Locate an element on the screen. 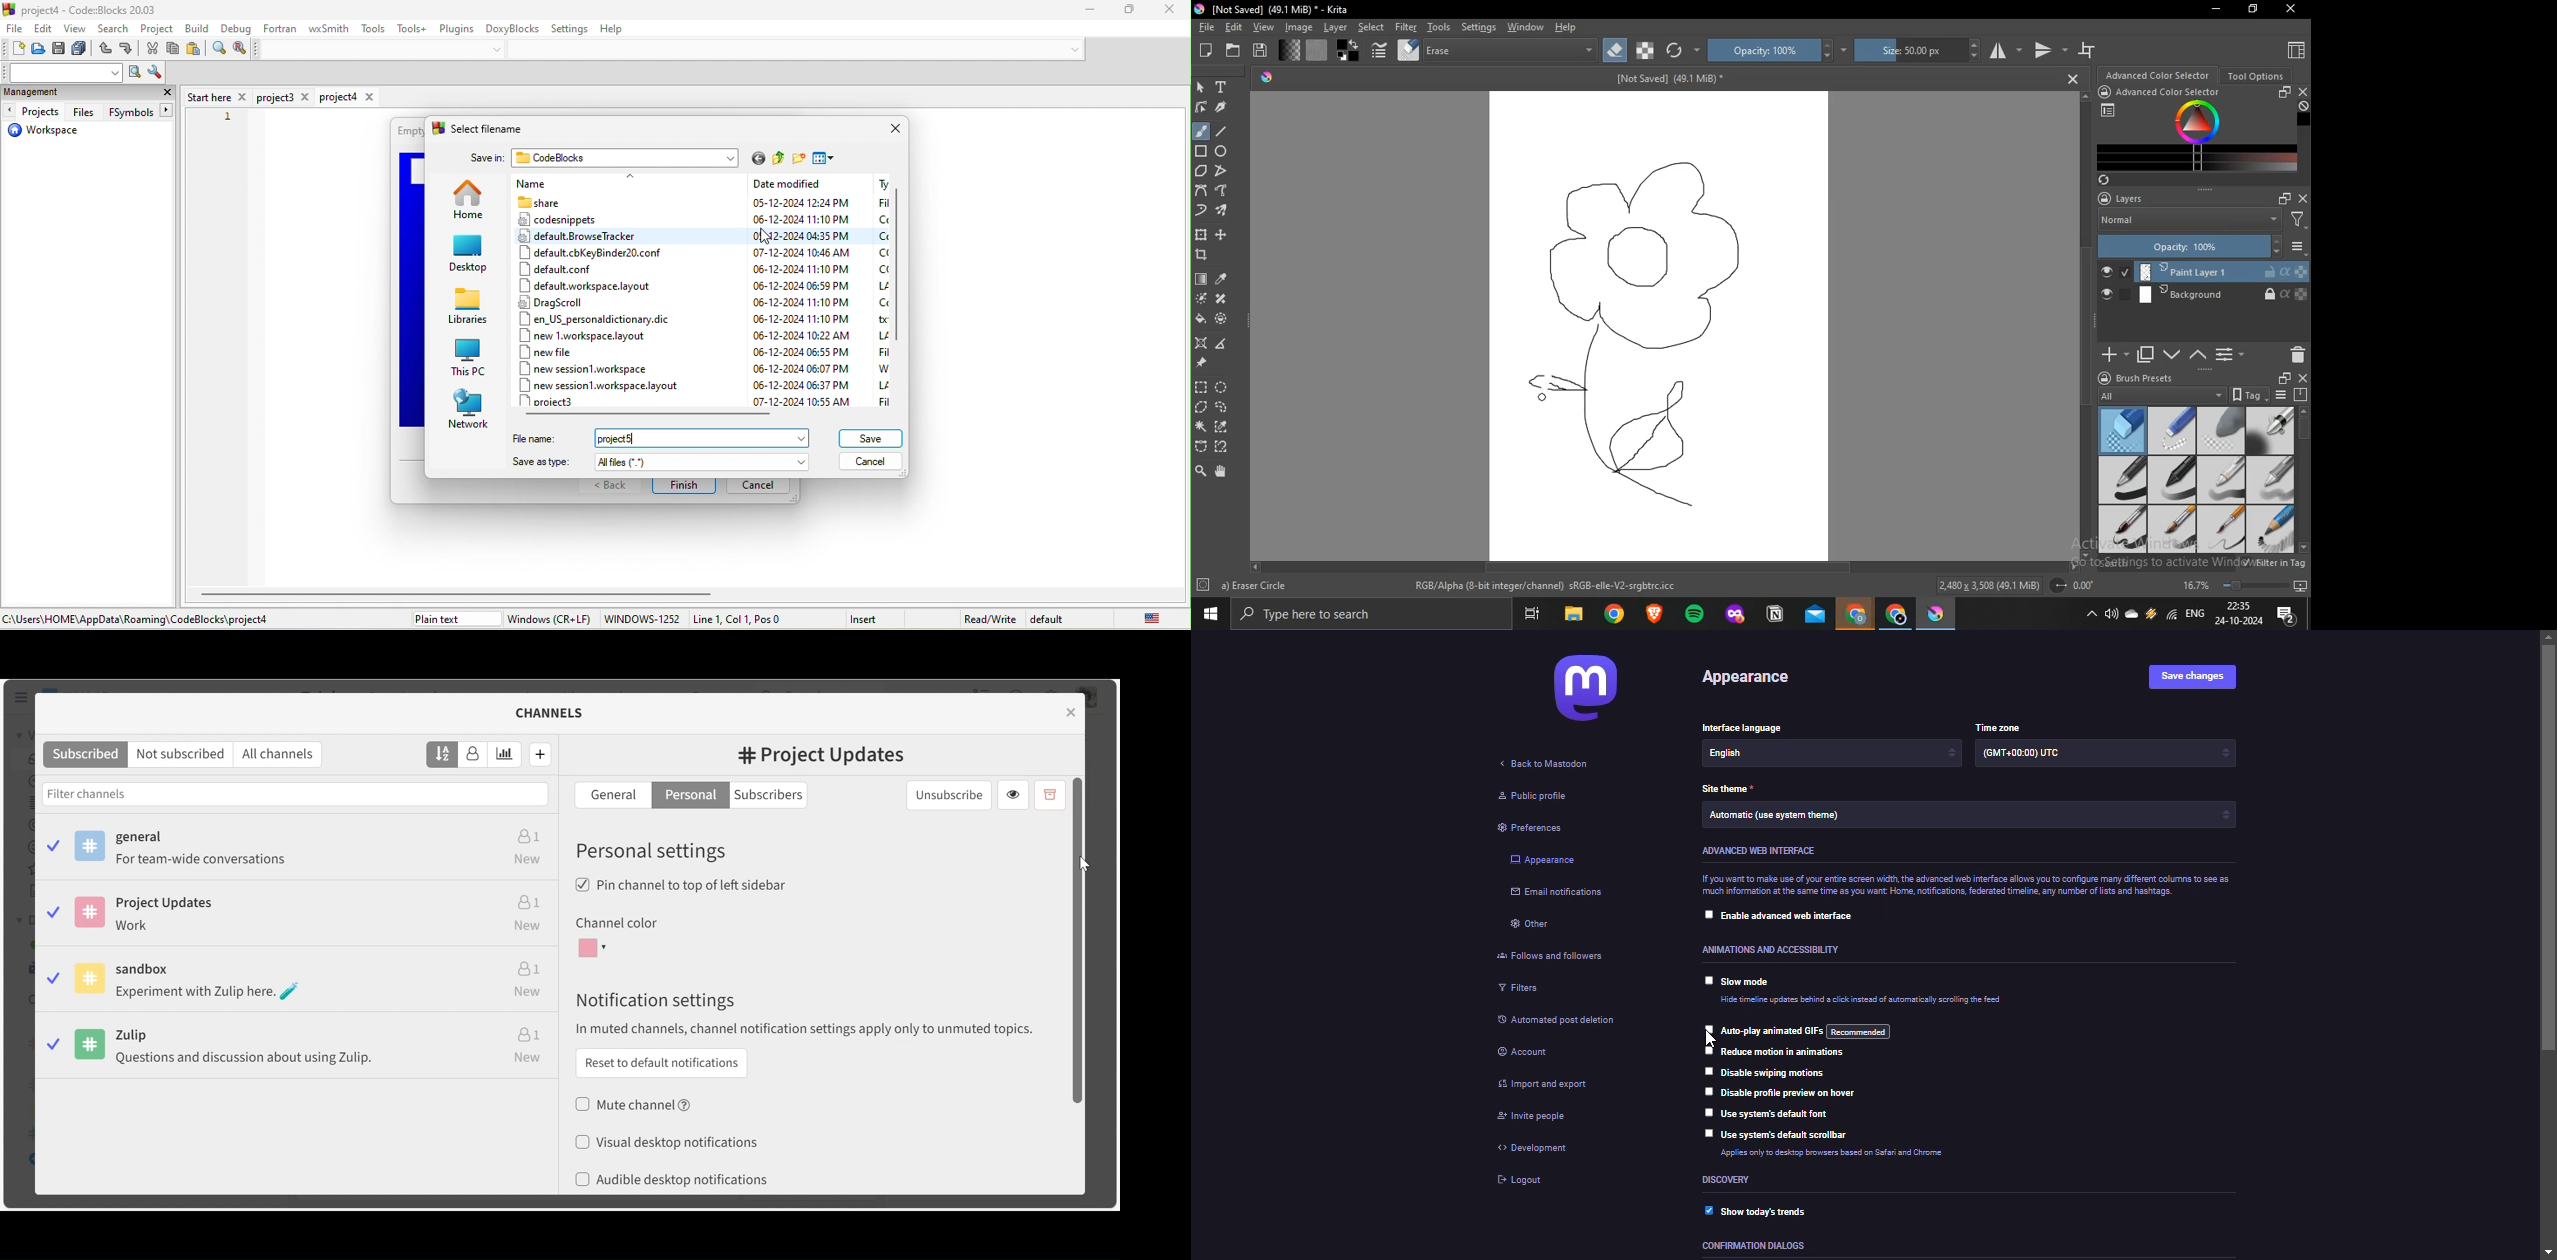 The height and width of the screenshot is (1260, 2576). project is located at coordinates (158, 30).